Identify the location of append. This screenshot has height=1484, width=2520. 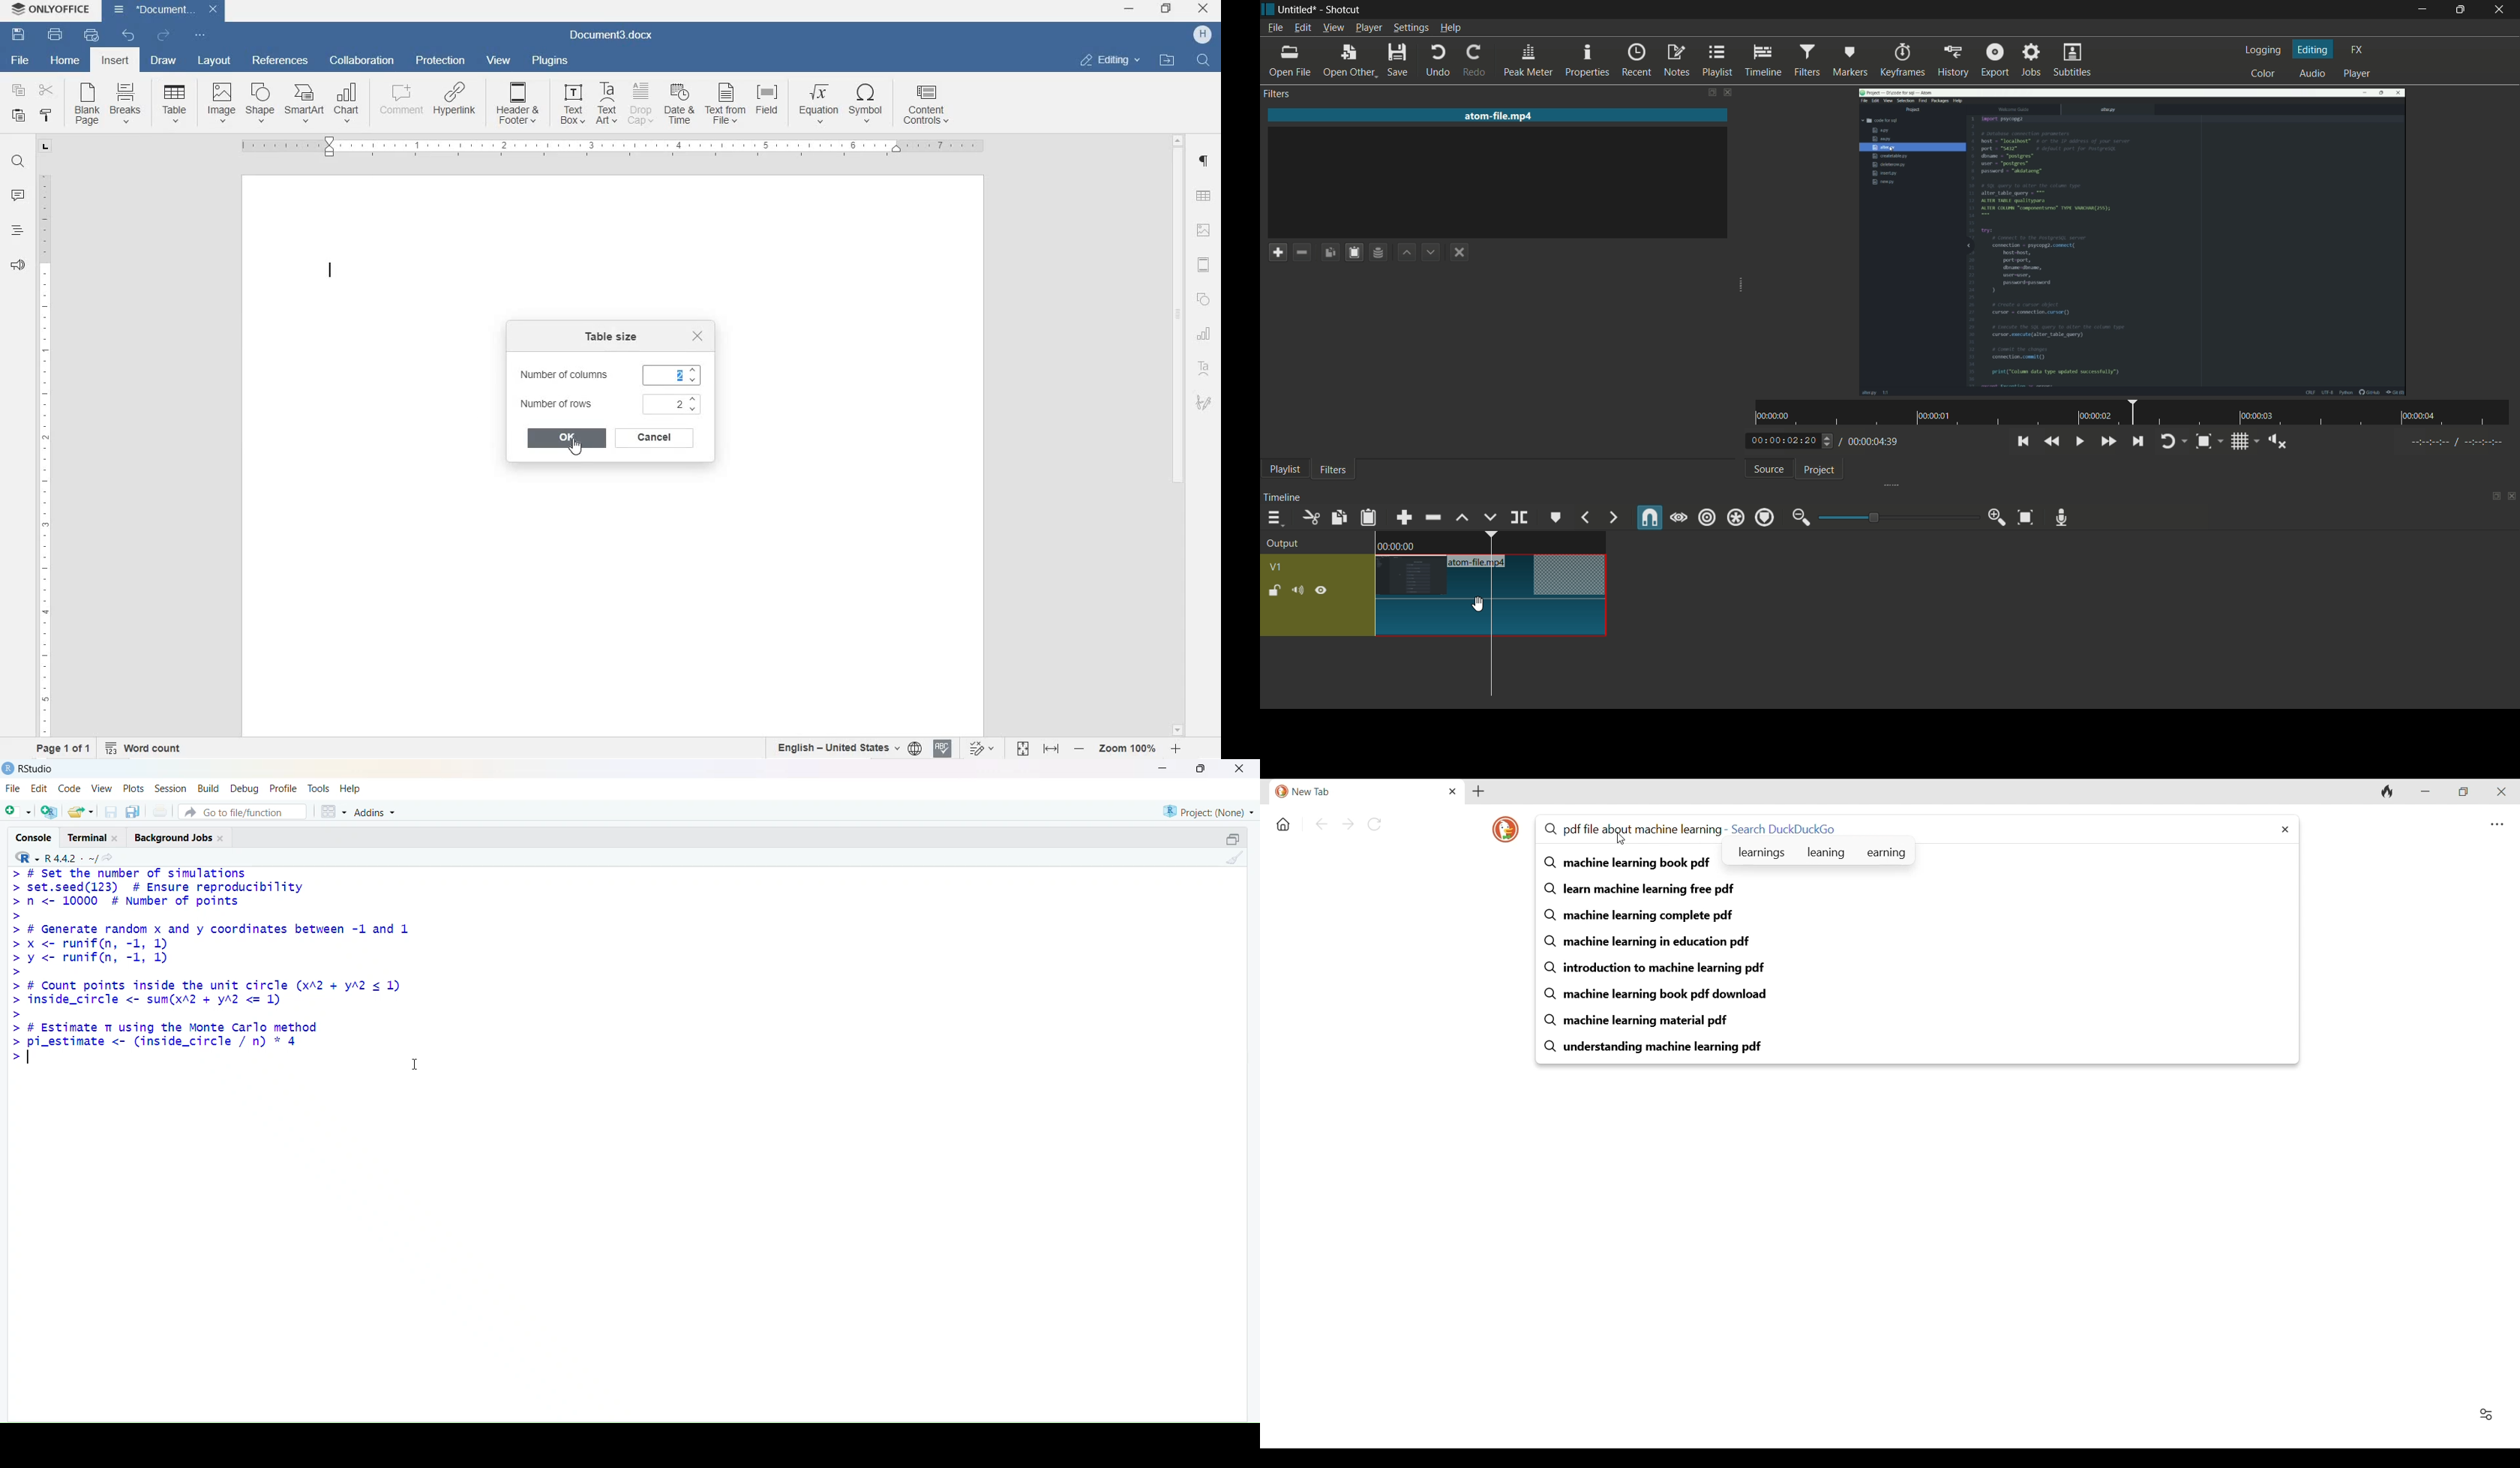
(1403, 518).